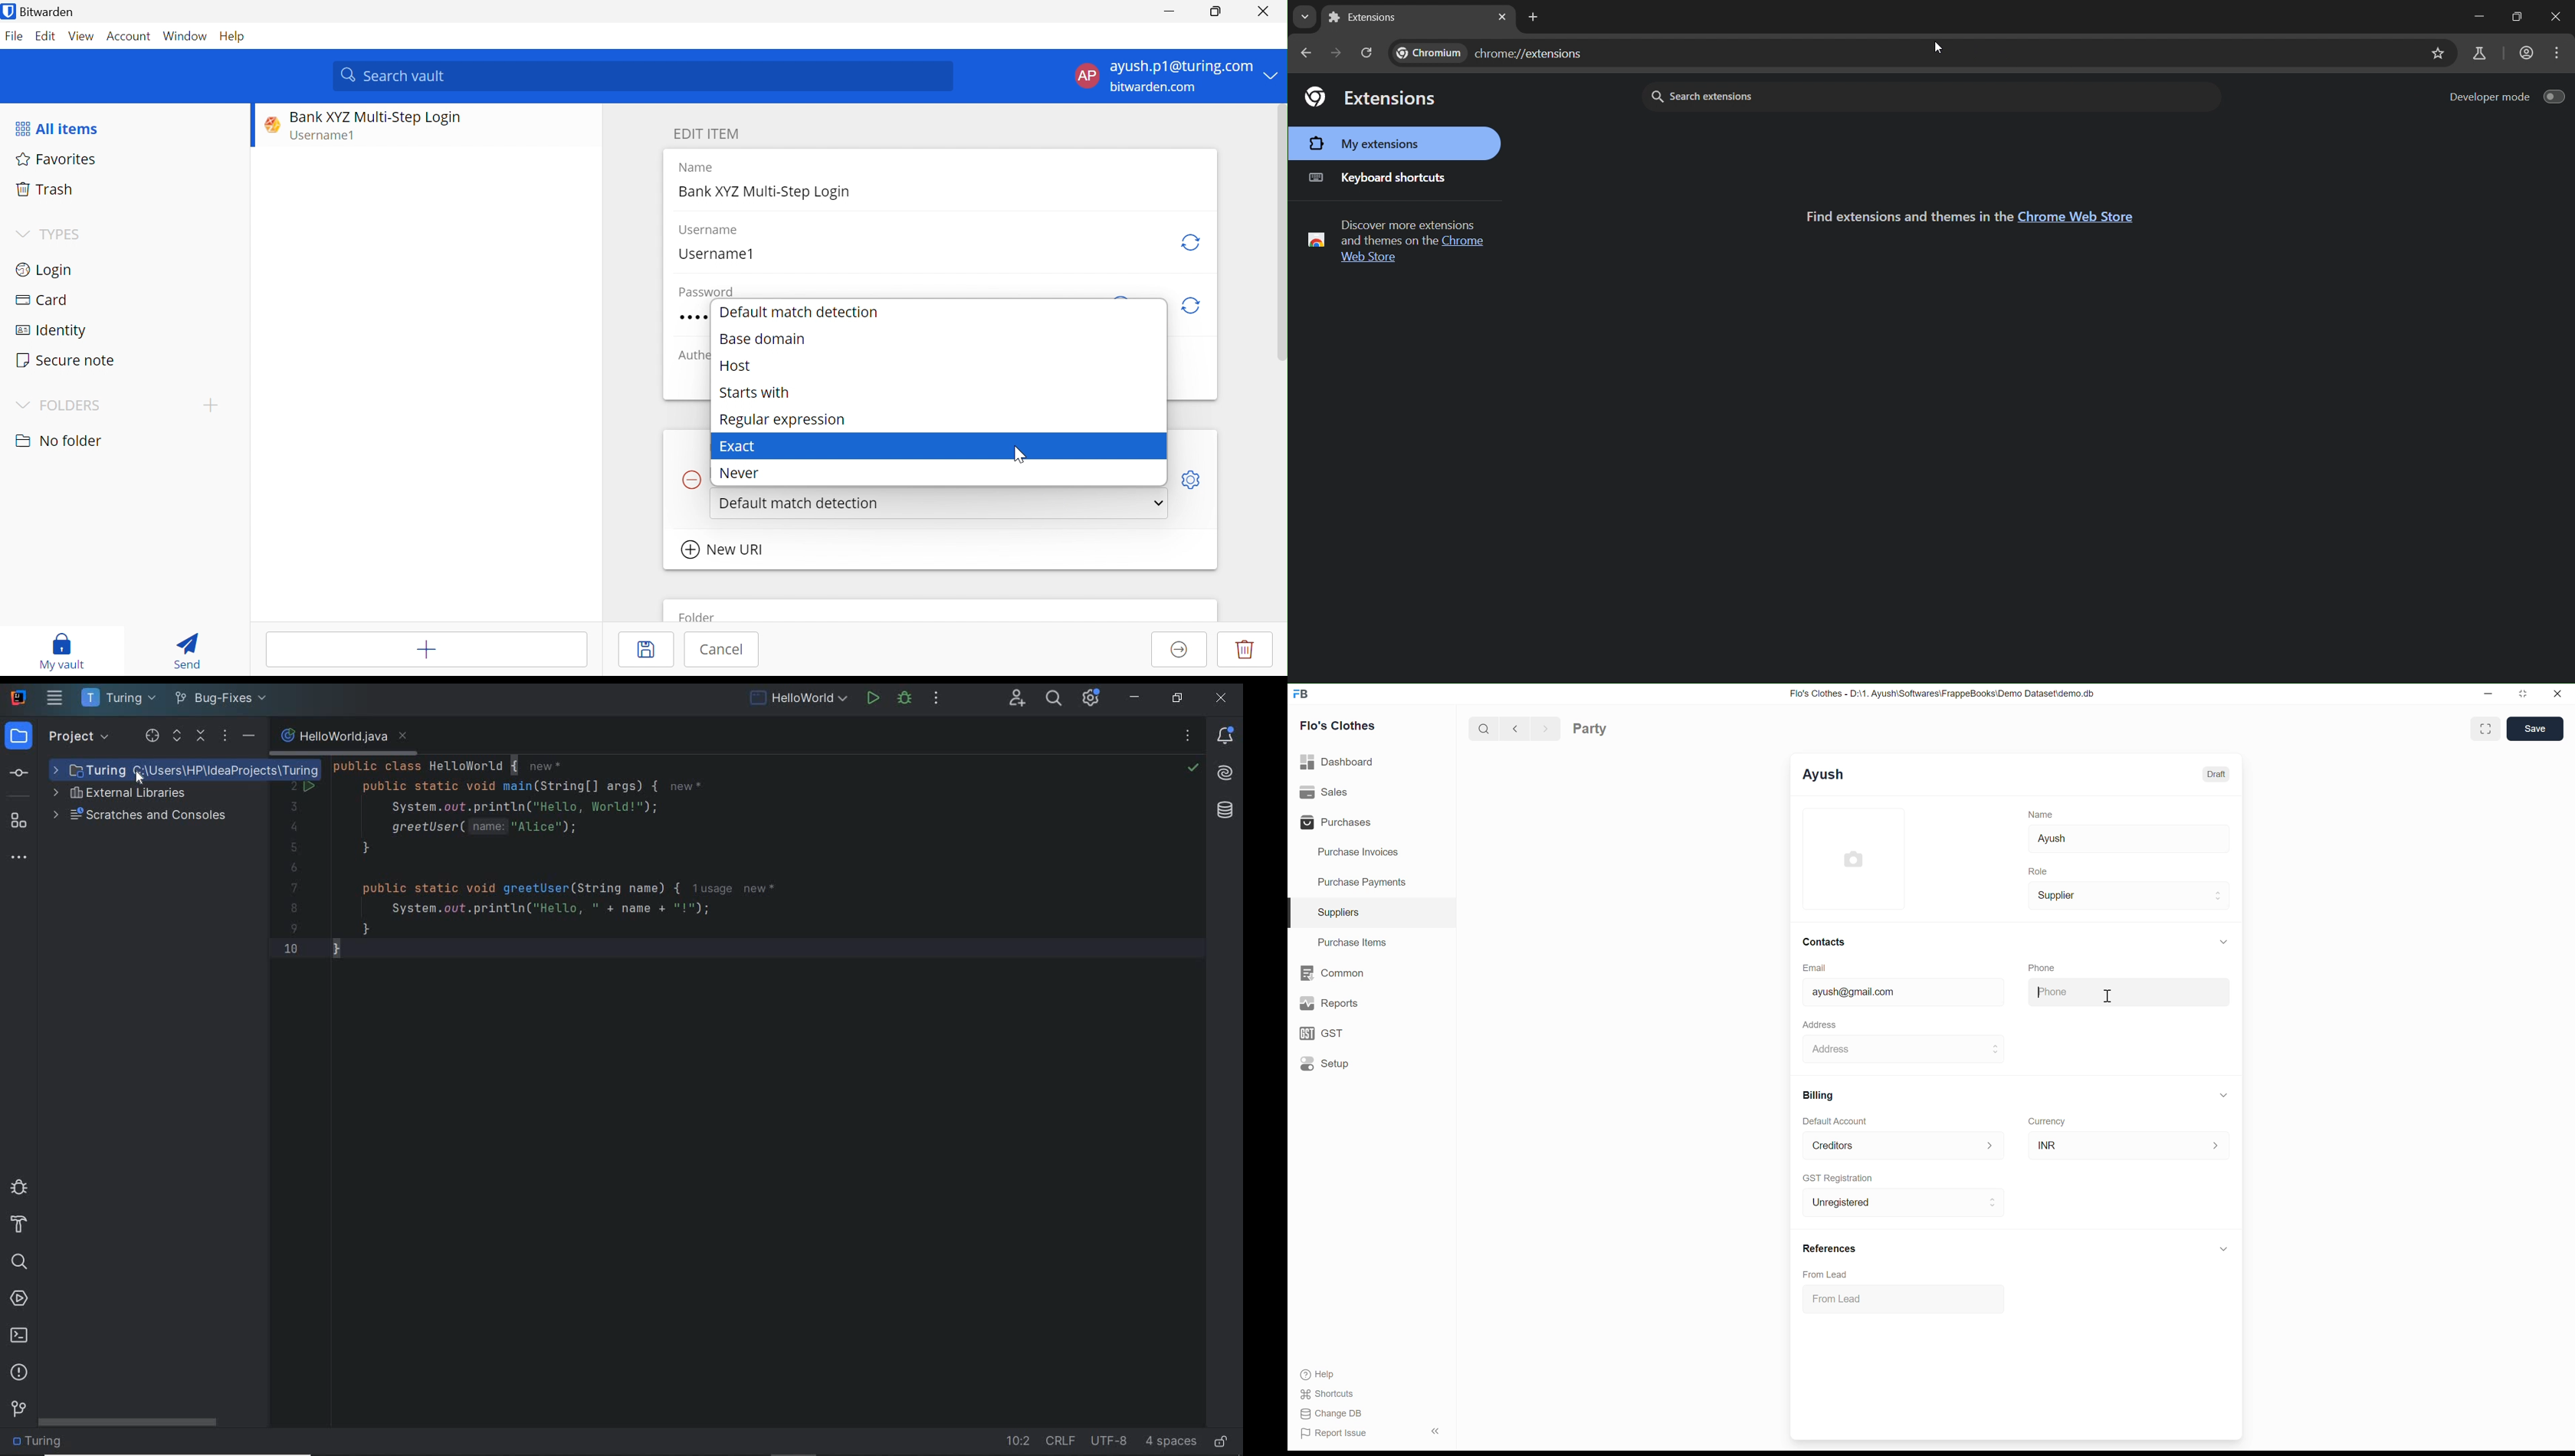 This screenshot has height=1456, width=2576. What do you see at coordinates (1830, 1249) in the screenshot?
I see `References` at bounding box center [1830, 1249].